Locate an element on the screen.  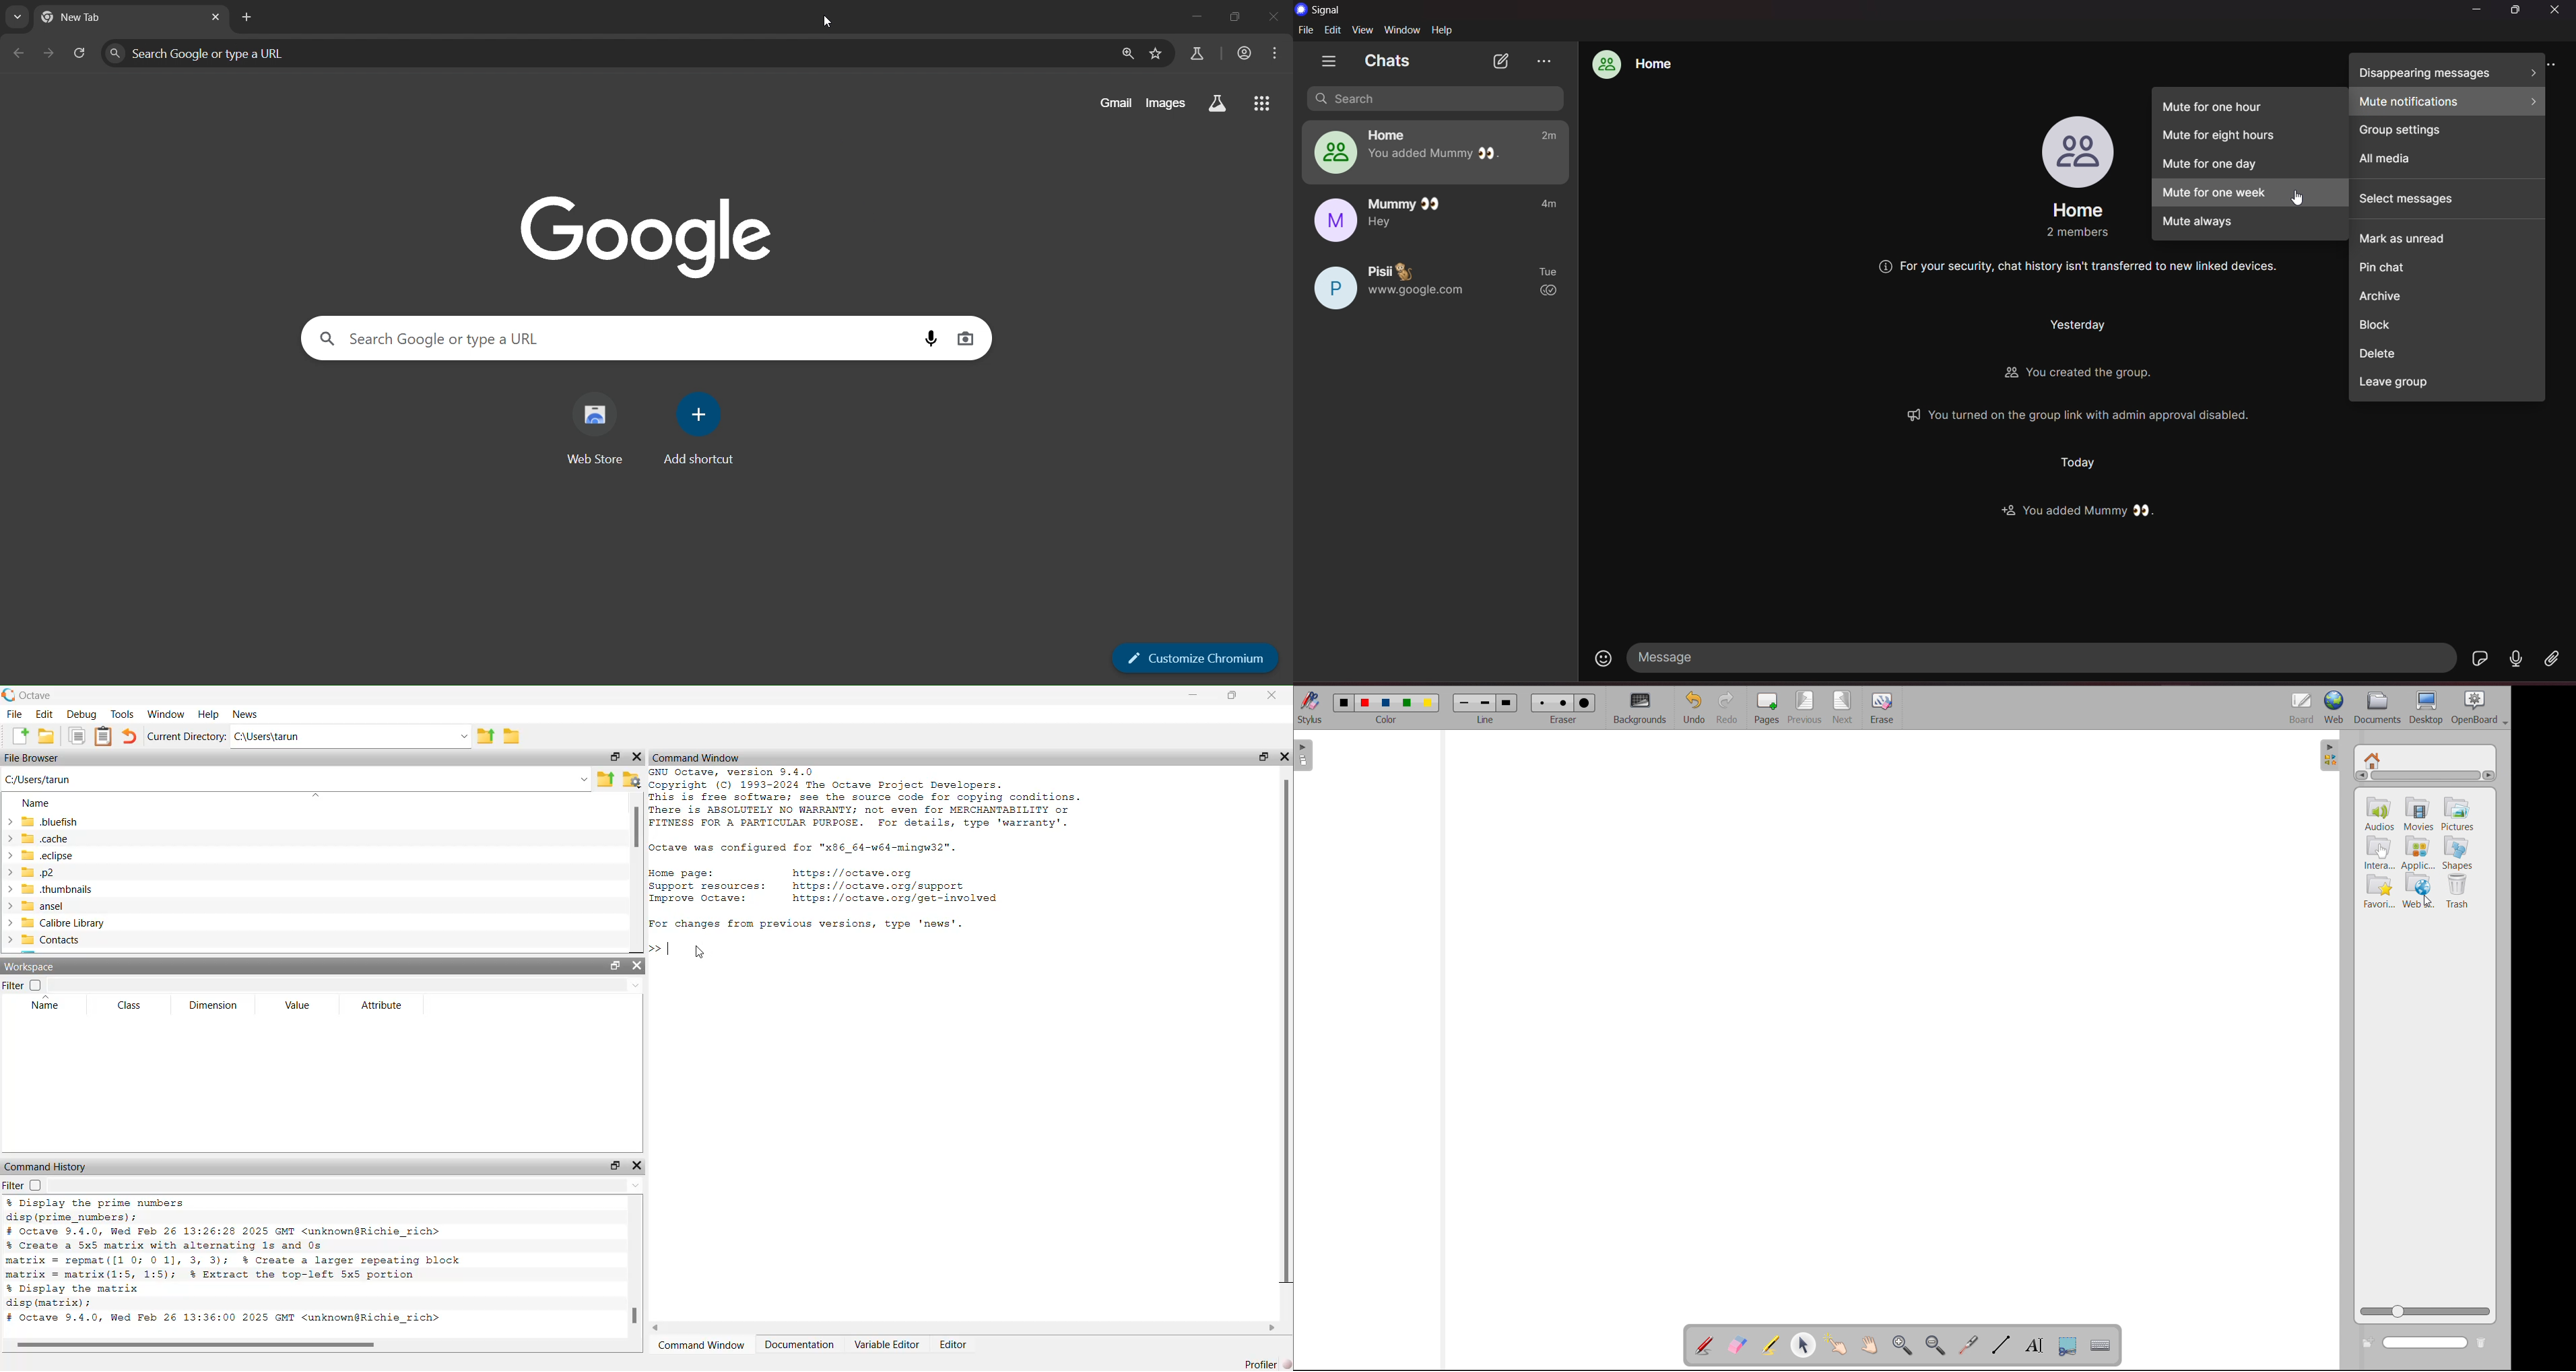
mute always is located at coordinates (2249, 226).